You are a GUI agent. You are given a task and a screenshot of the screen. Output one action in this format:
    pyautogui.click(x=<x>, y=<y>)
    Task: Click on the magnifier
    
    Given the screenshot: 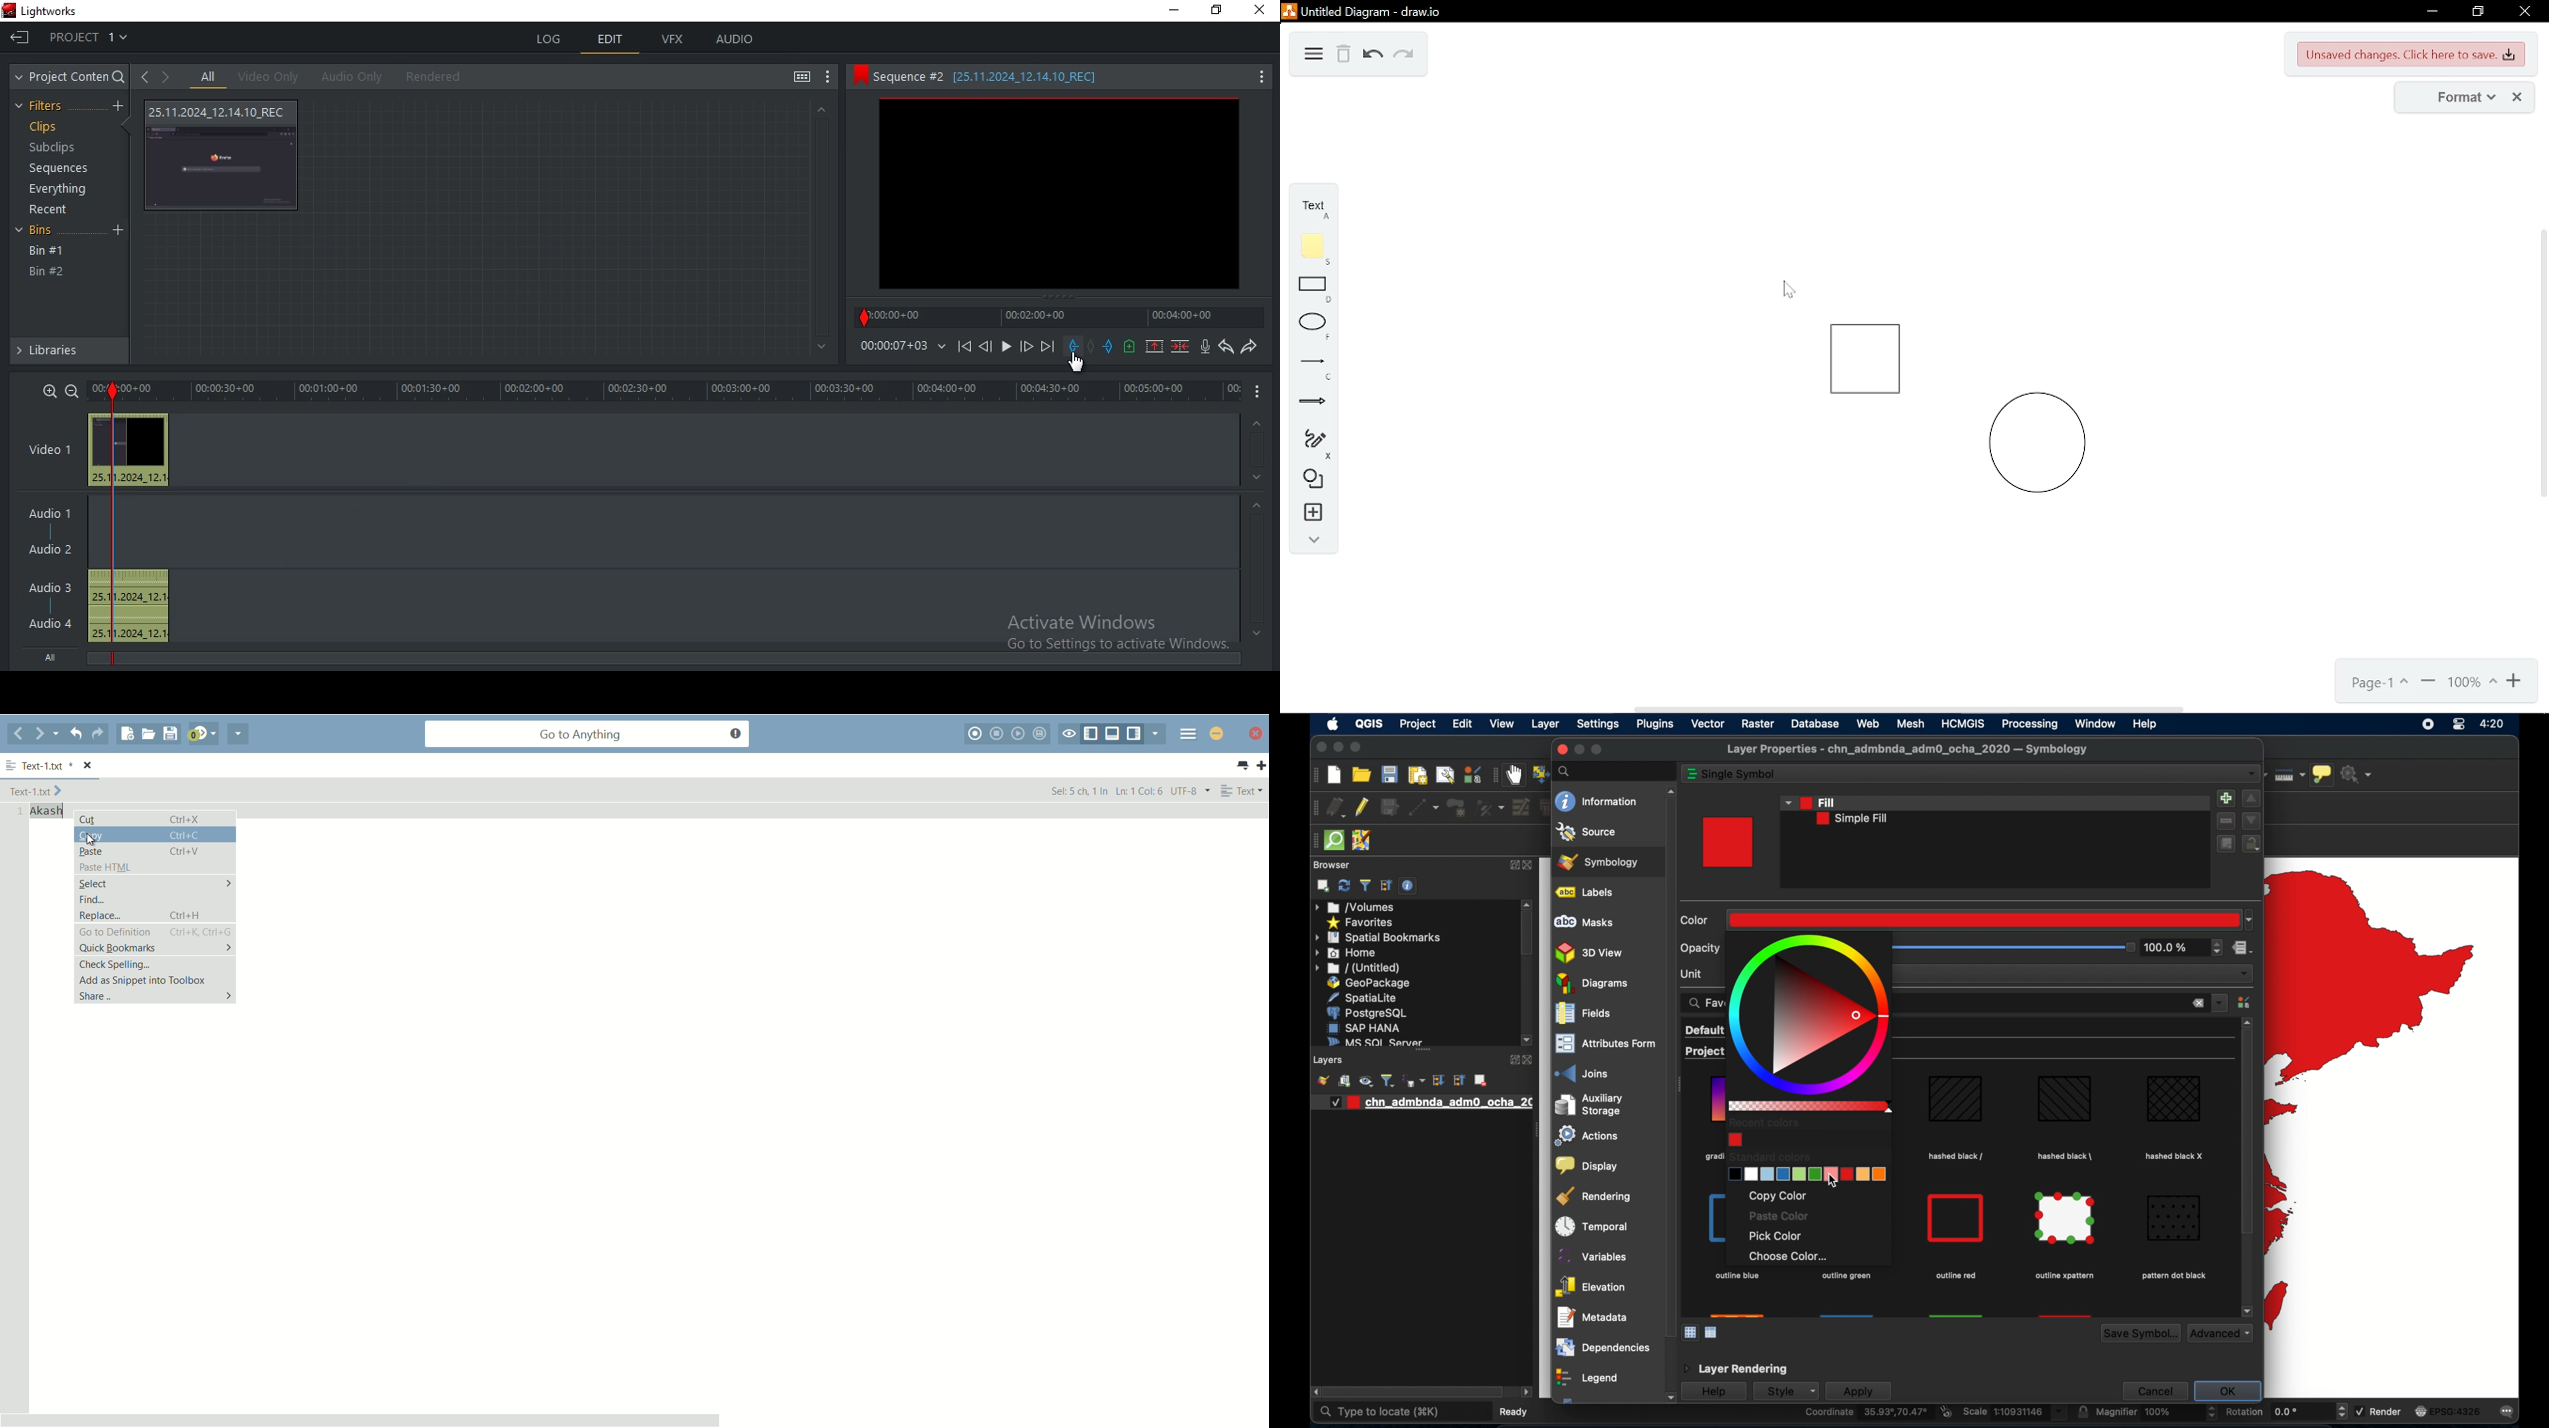 What is the action you would take?
    pyautogui.click(x=2149, y=1413)
    